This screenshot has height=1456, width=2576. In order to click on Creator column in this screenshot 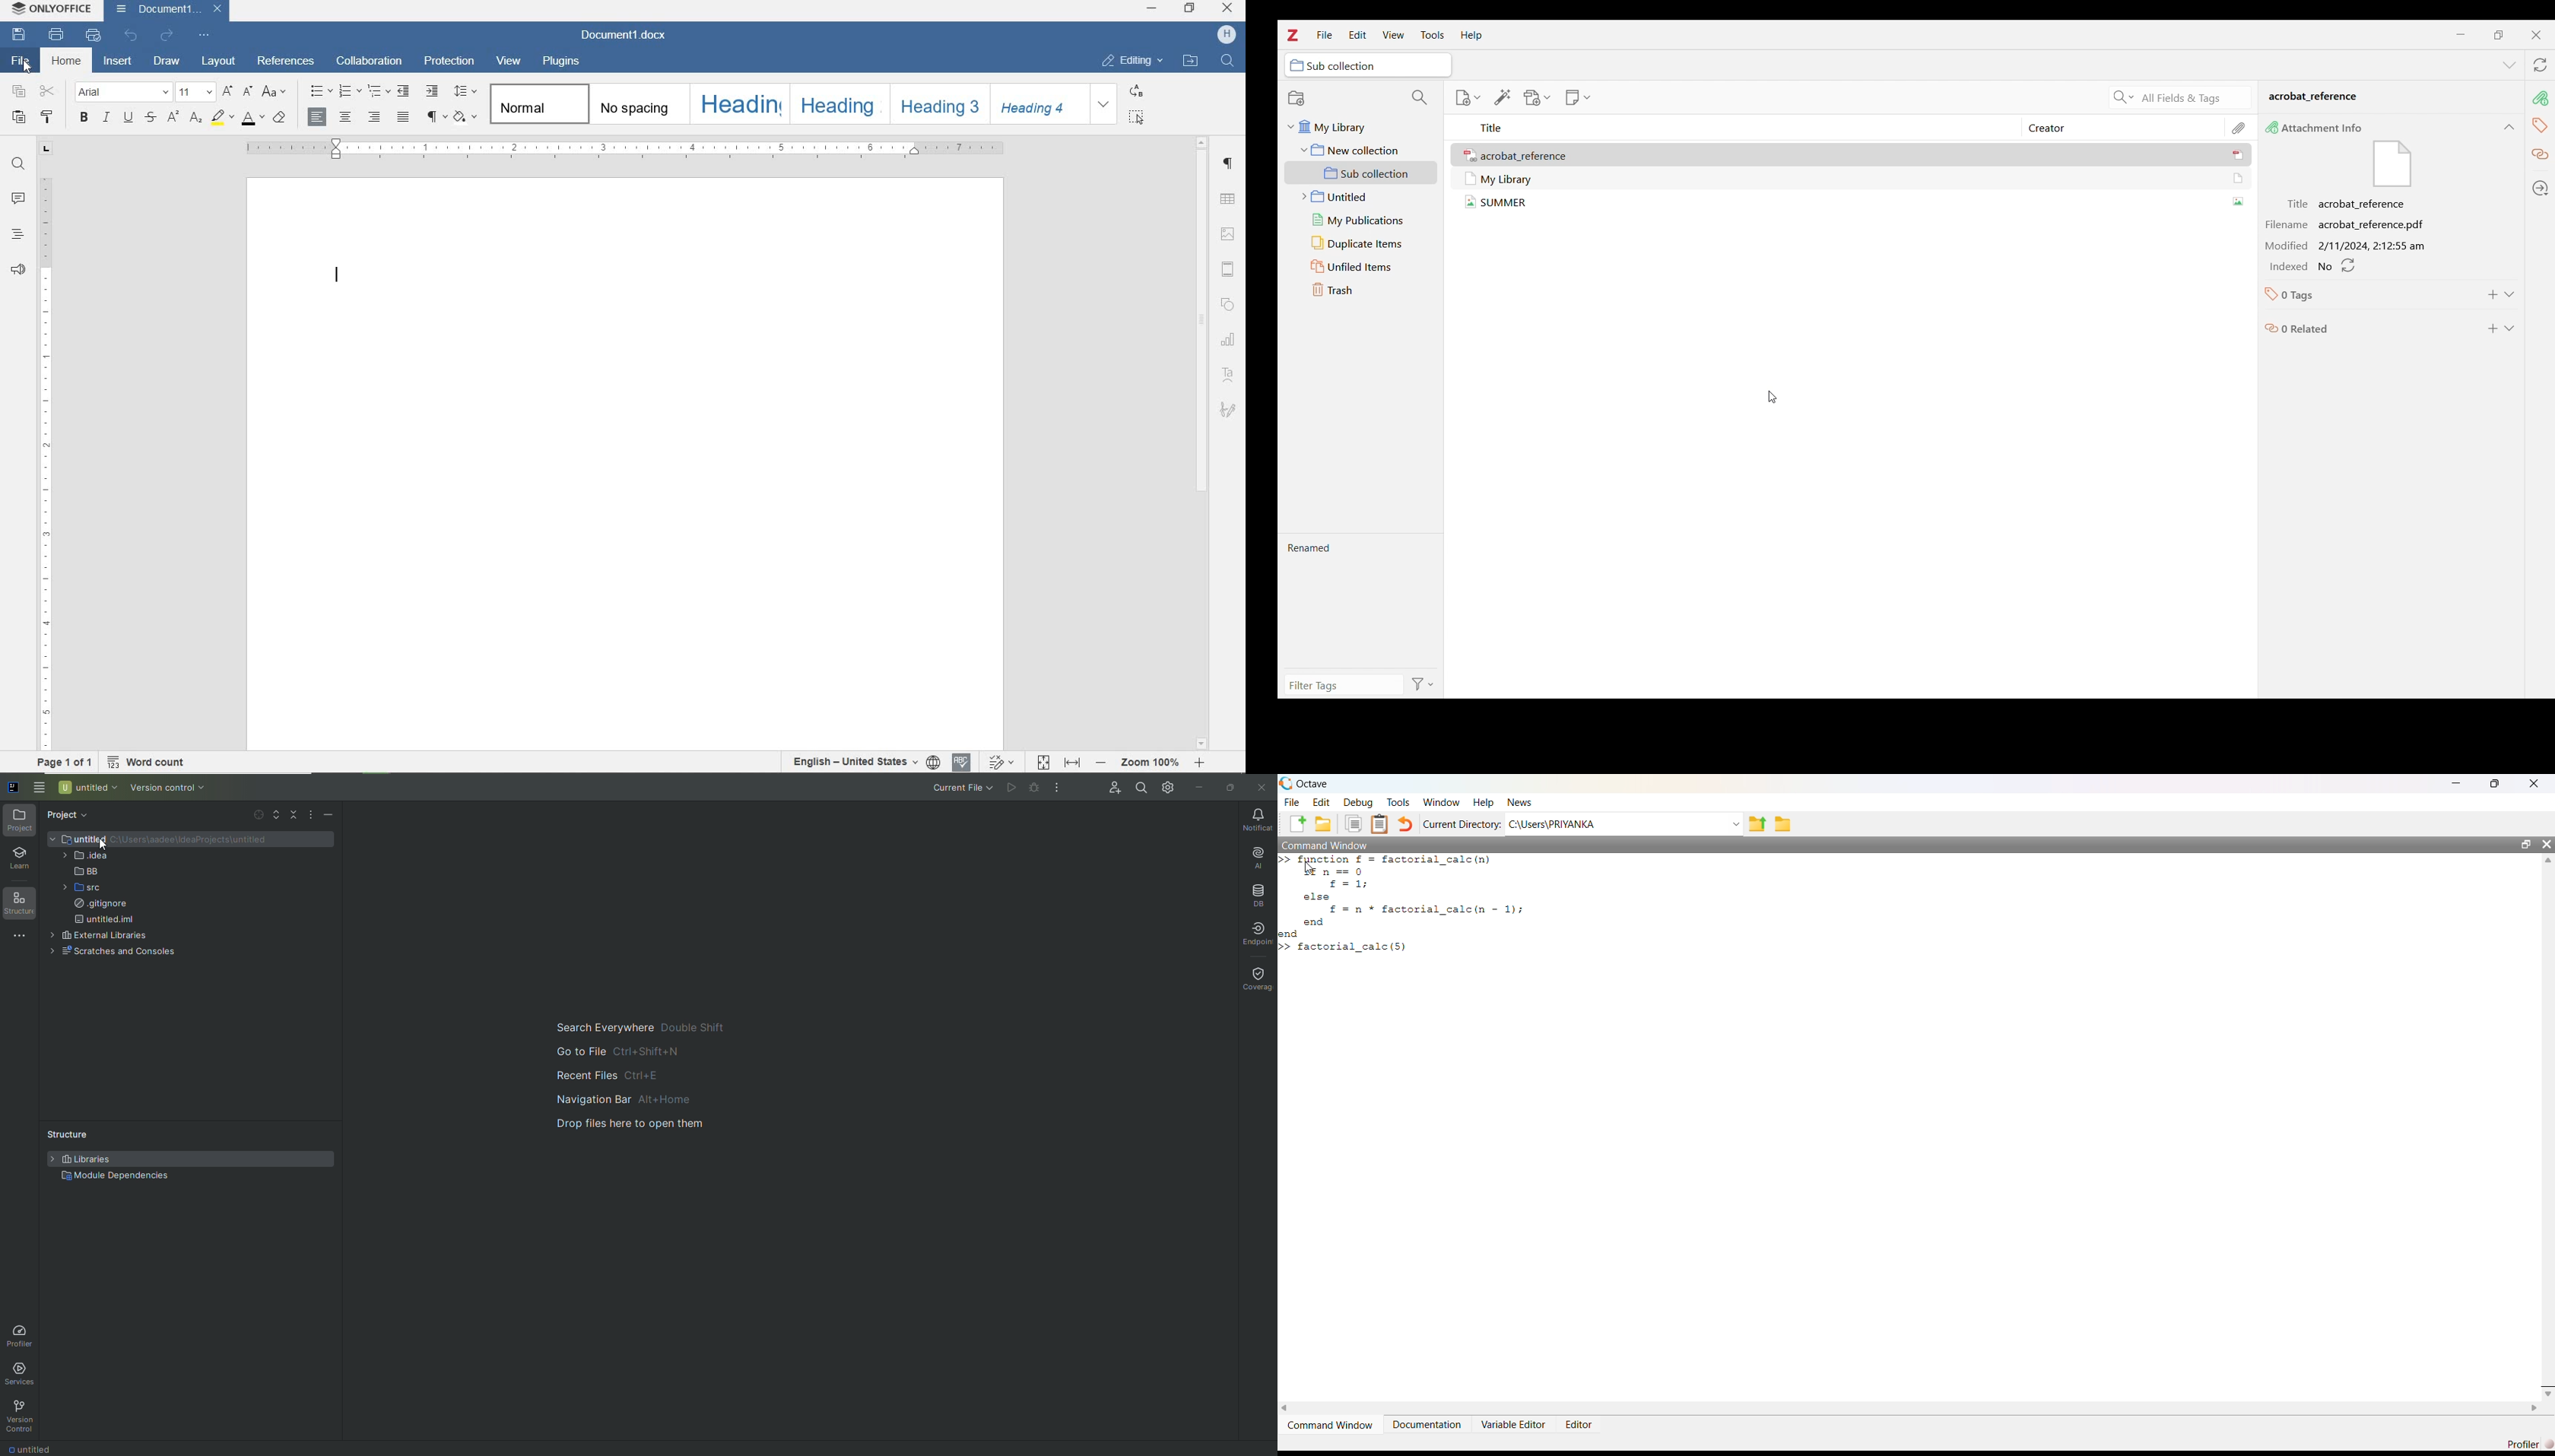, I will do `click(2113, 127)`.